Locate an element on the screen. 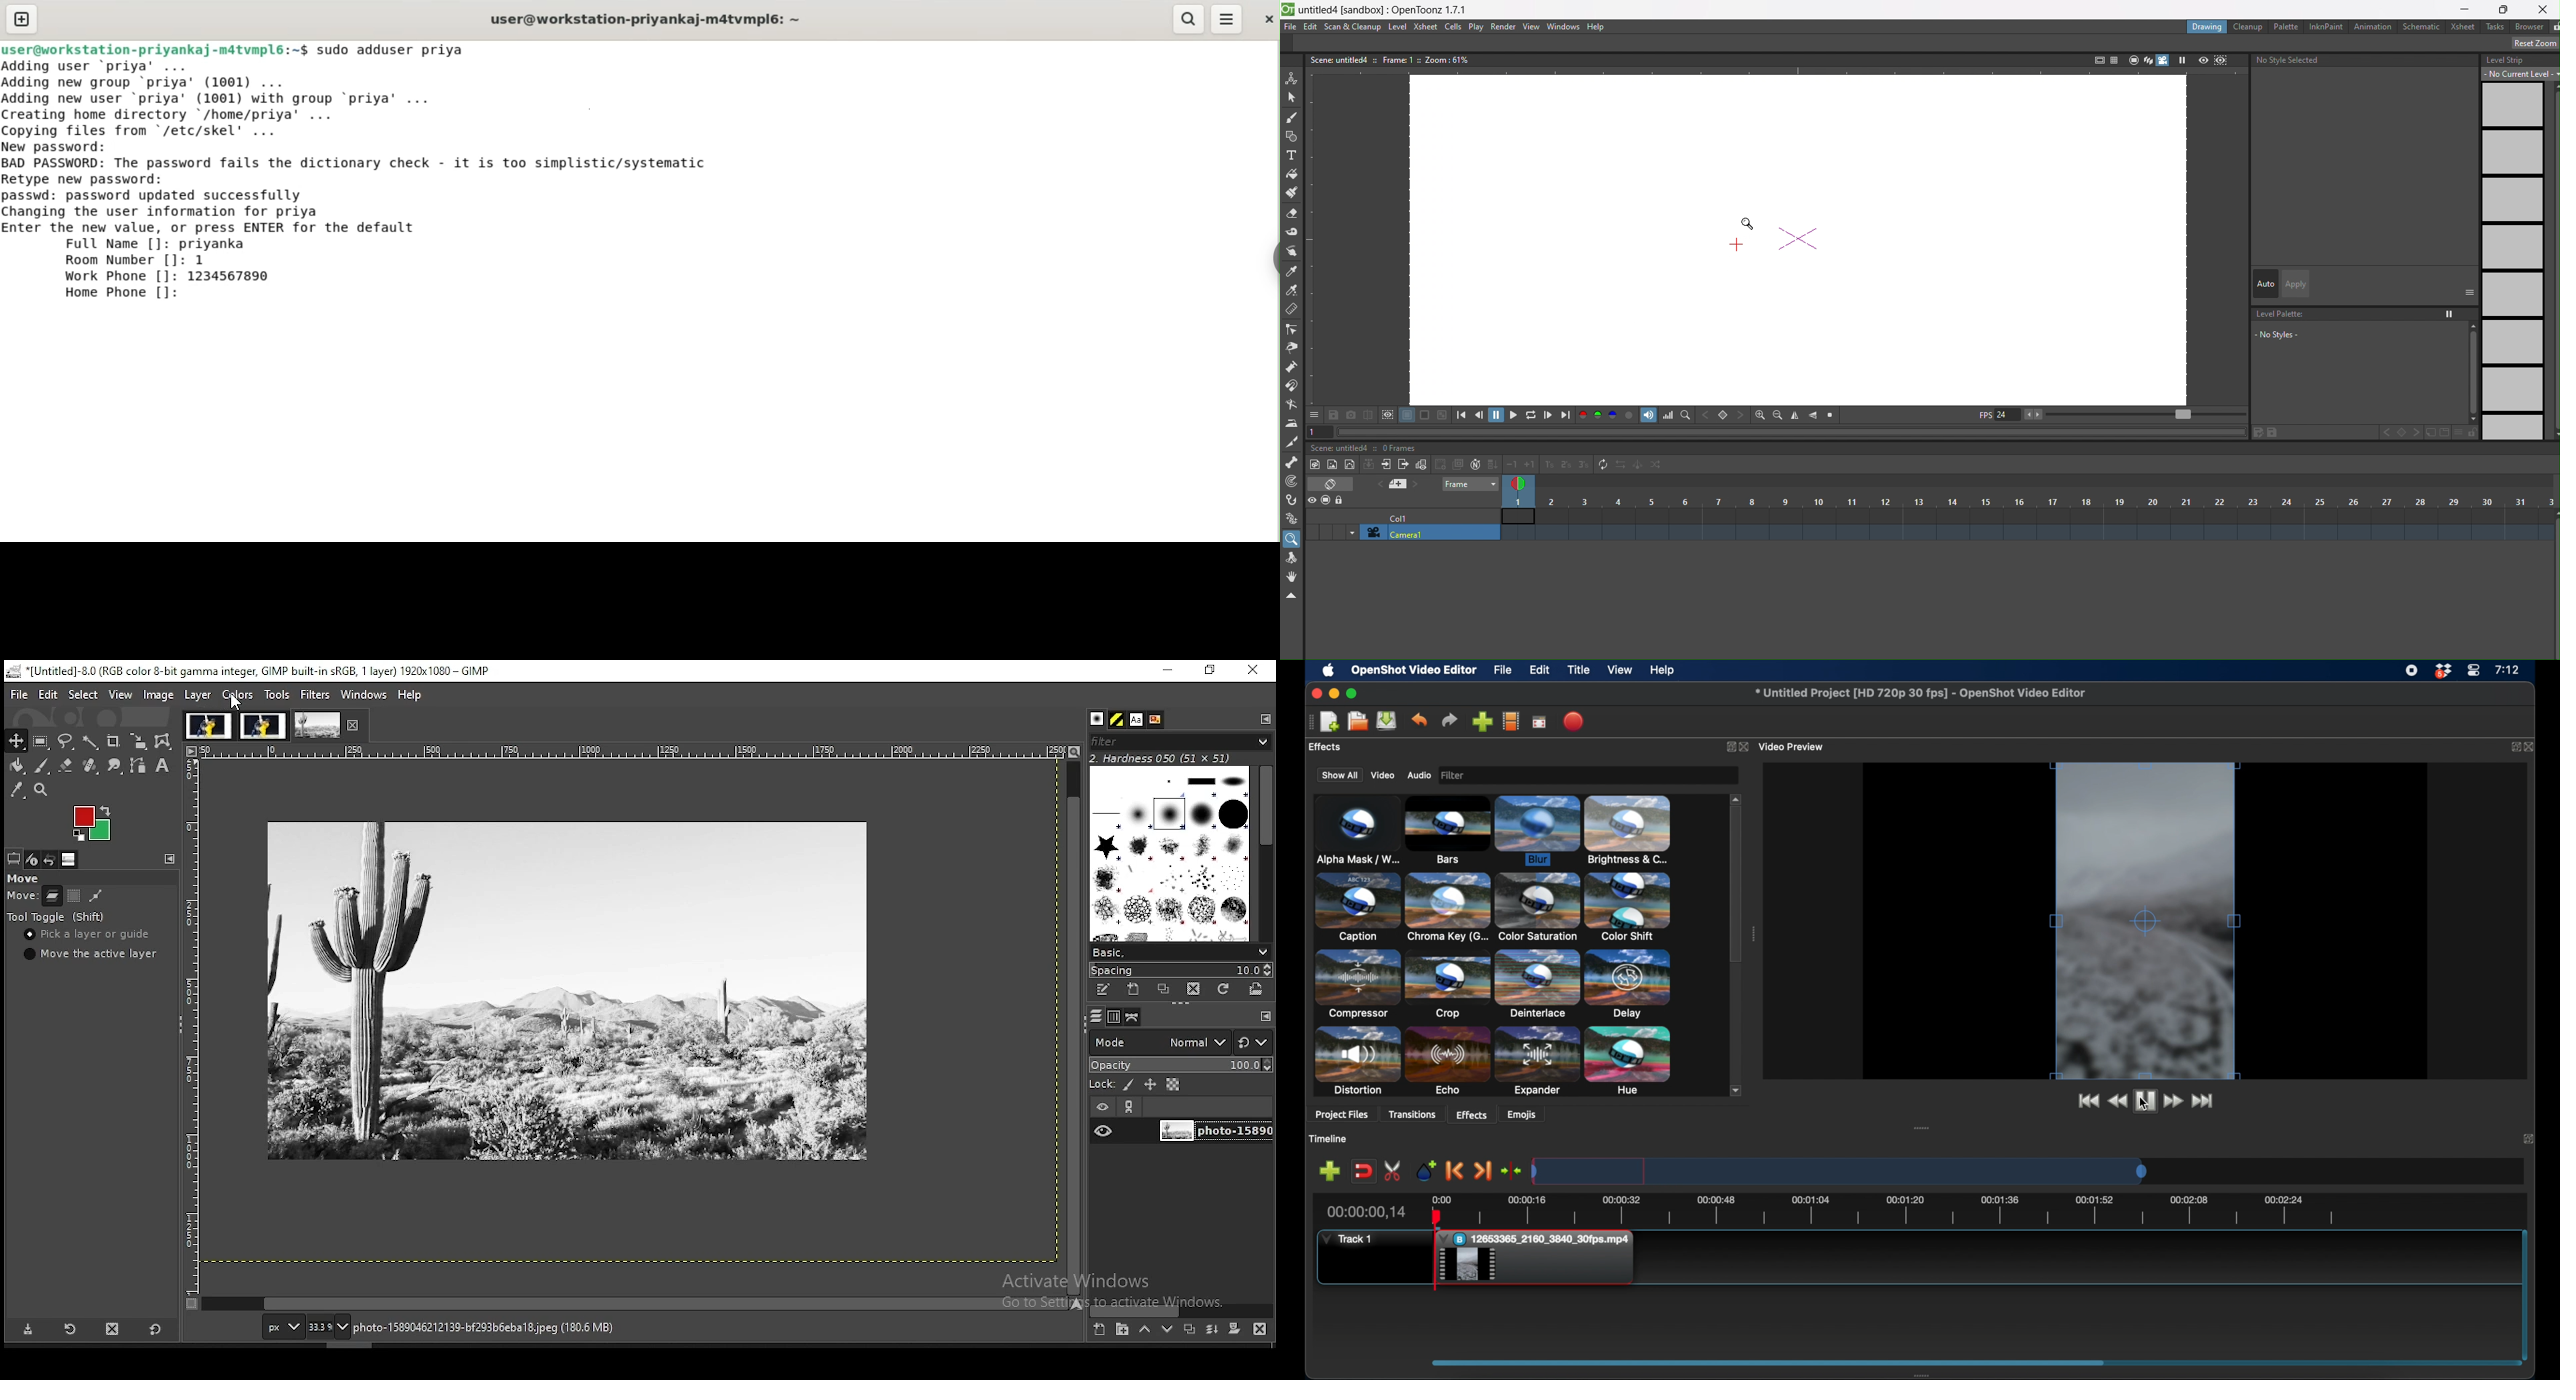 Image resolution: width=2576 pixels, height=1400 pixels. lock size and position is located at coordinates (1150, 1084).